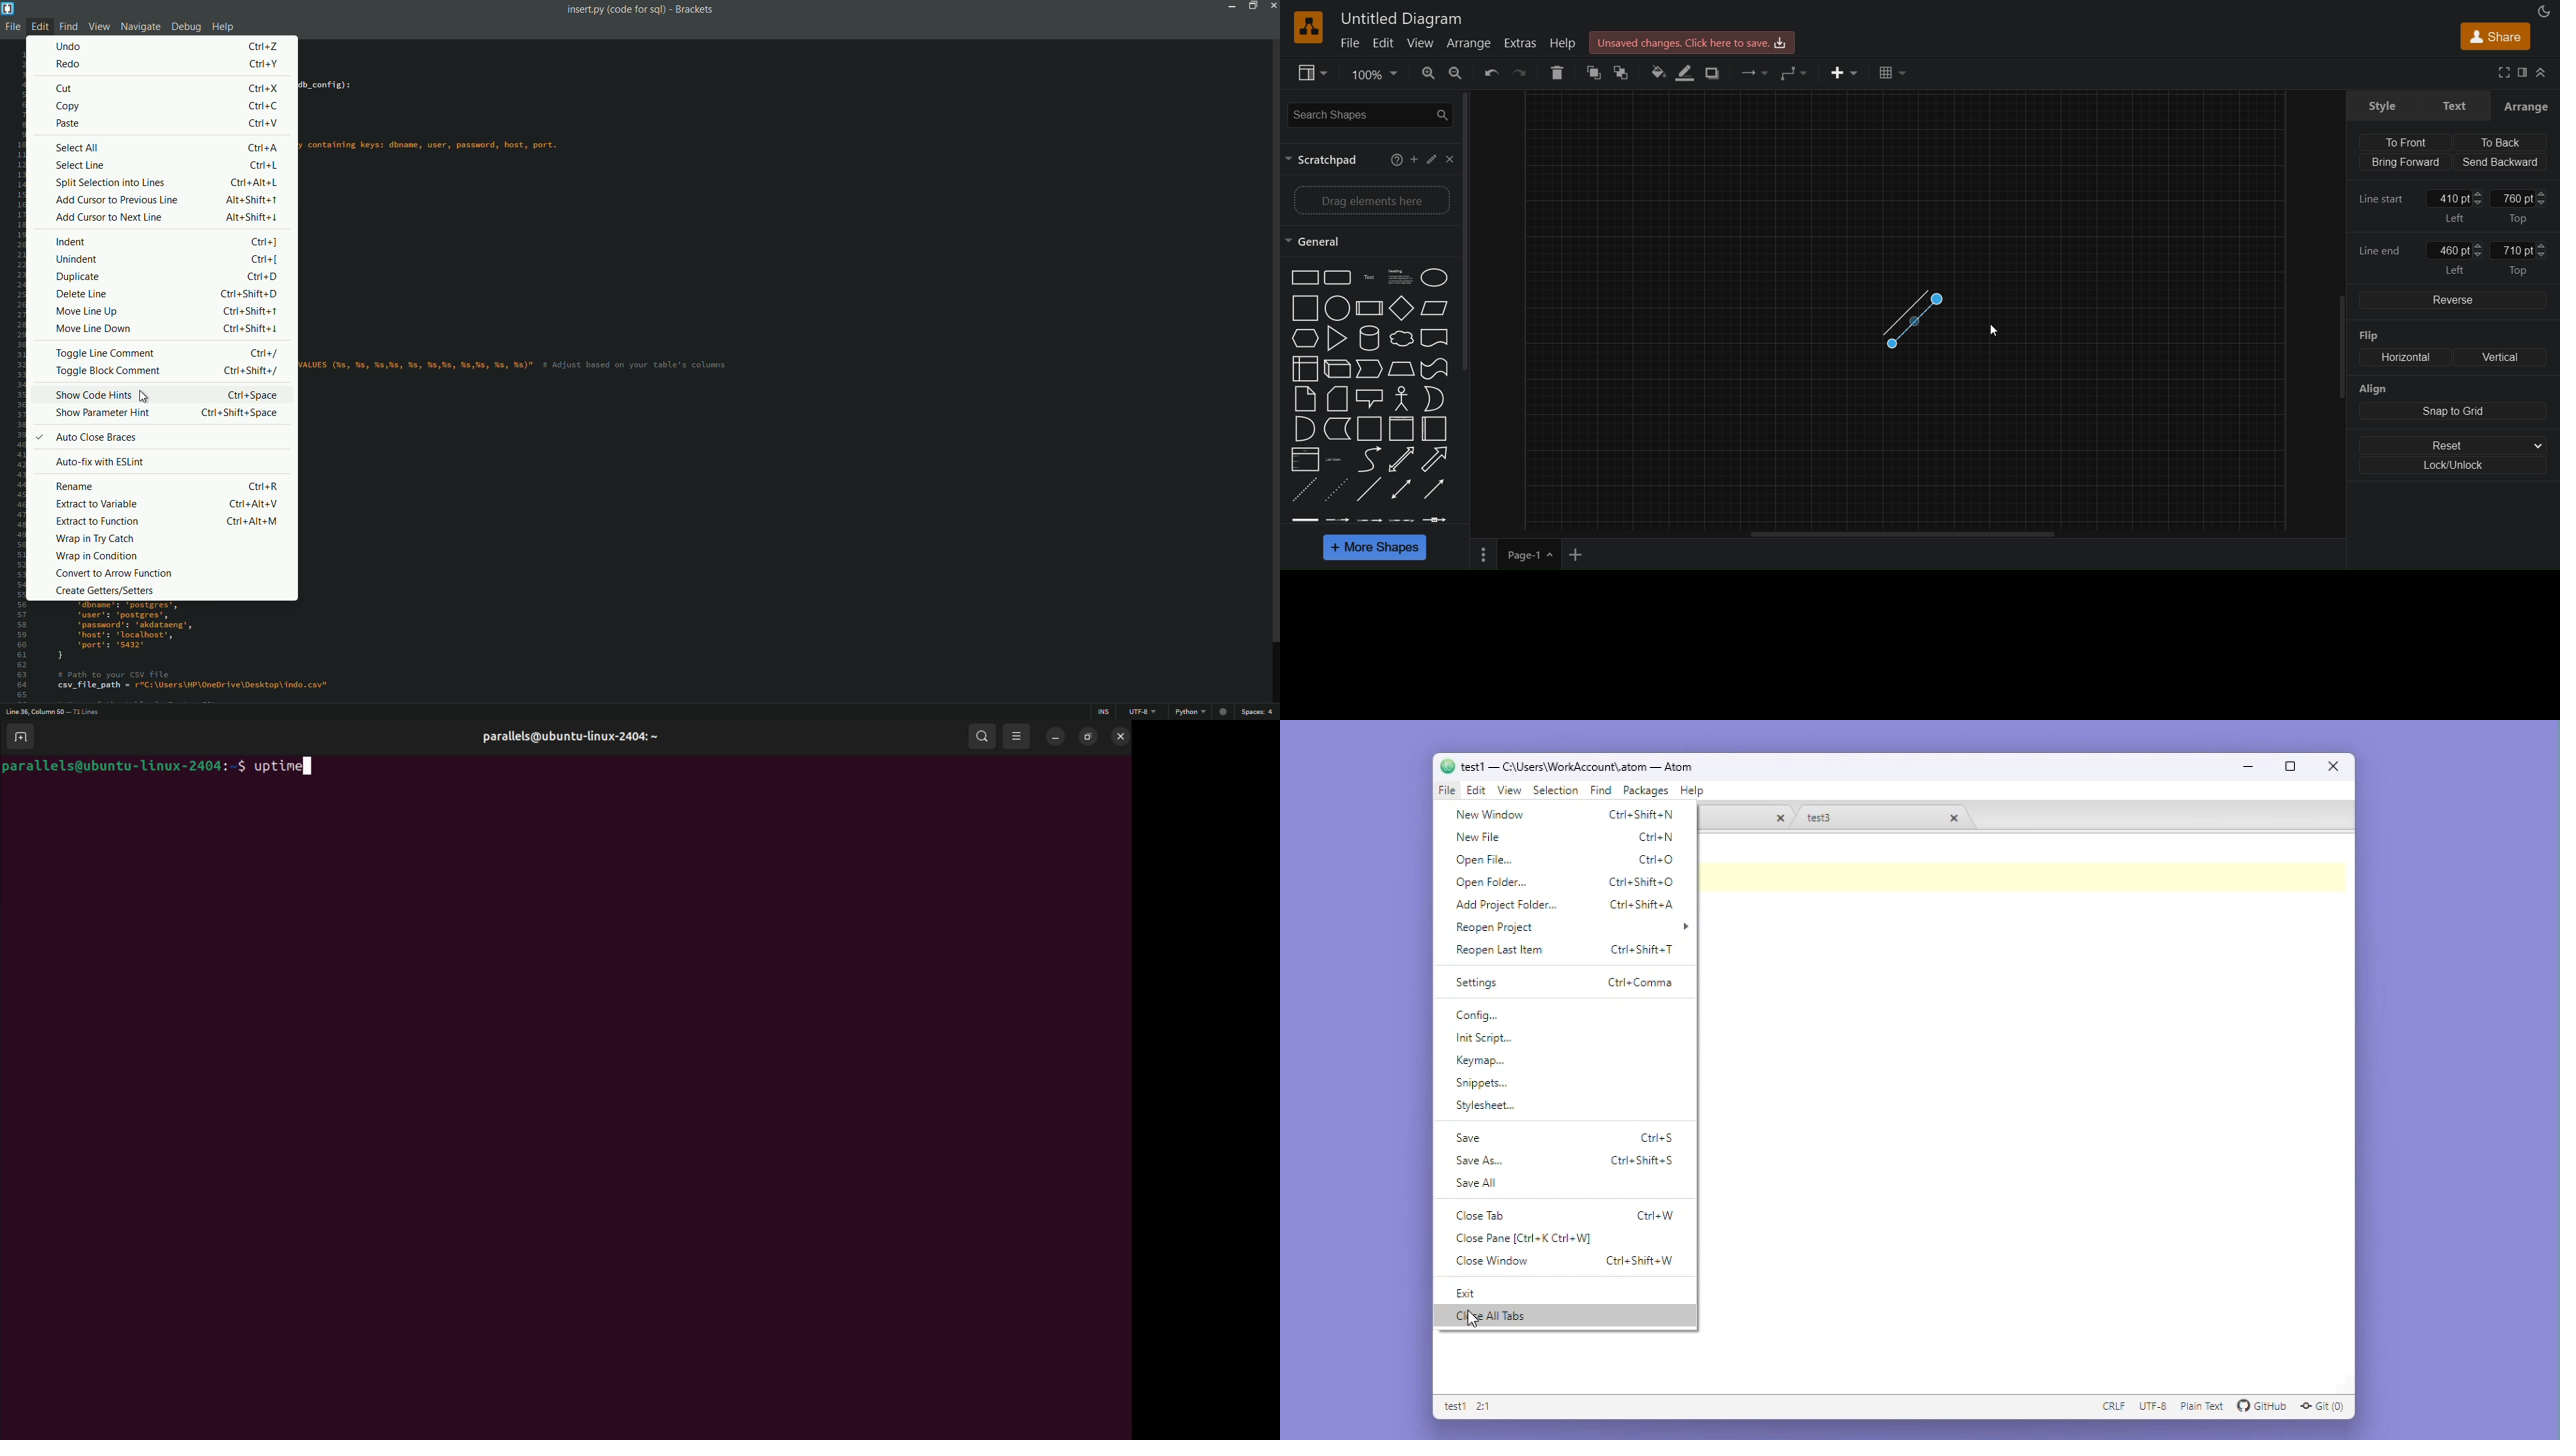 This screenshot has height=1456, width=2576. Describe the element at coordinates (1303, 277) in the screenshot. I see `Rectangle` at that location.